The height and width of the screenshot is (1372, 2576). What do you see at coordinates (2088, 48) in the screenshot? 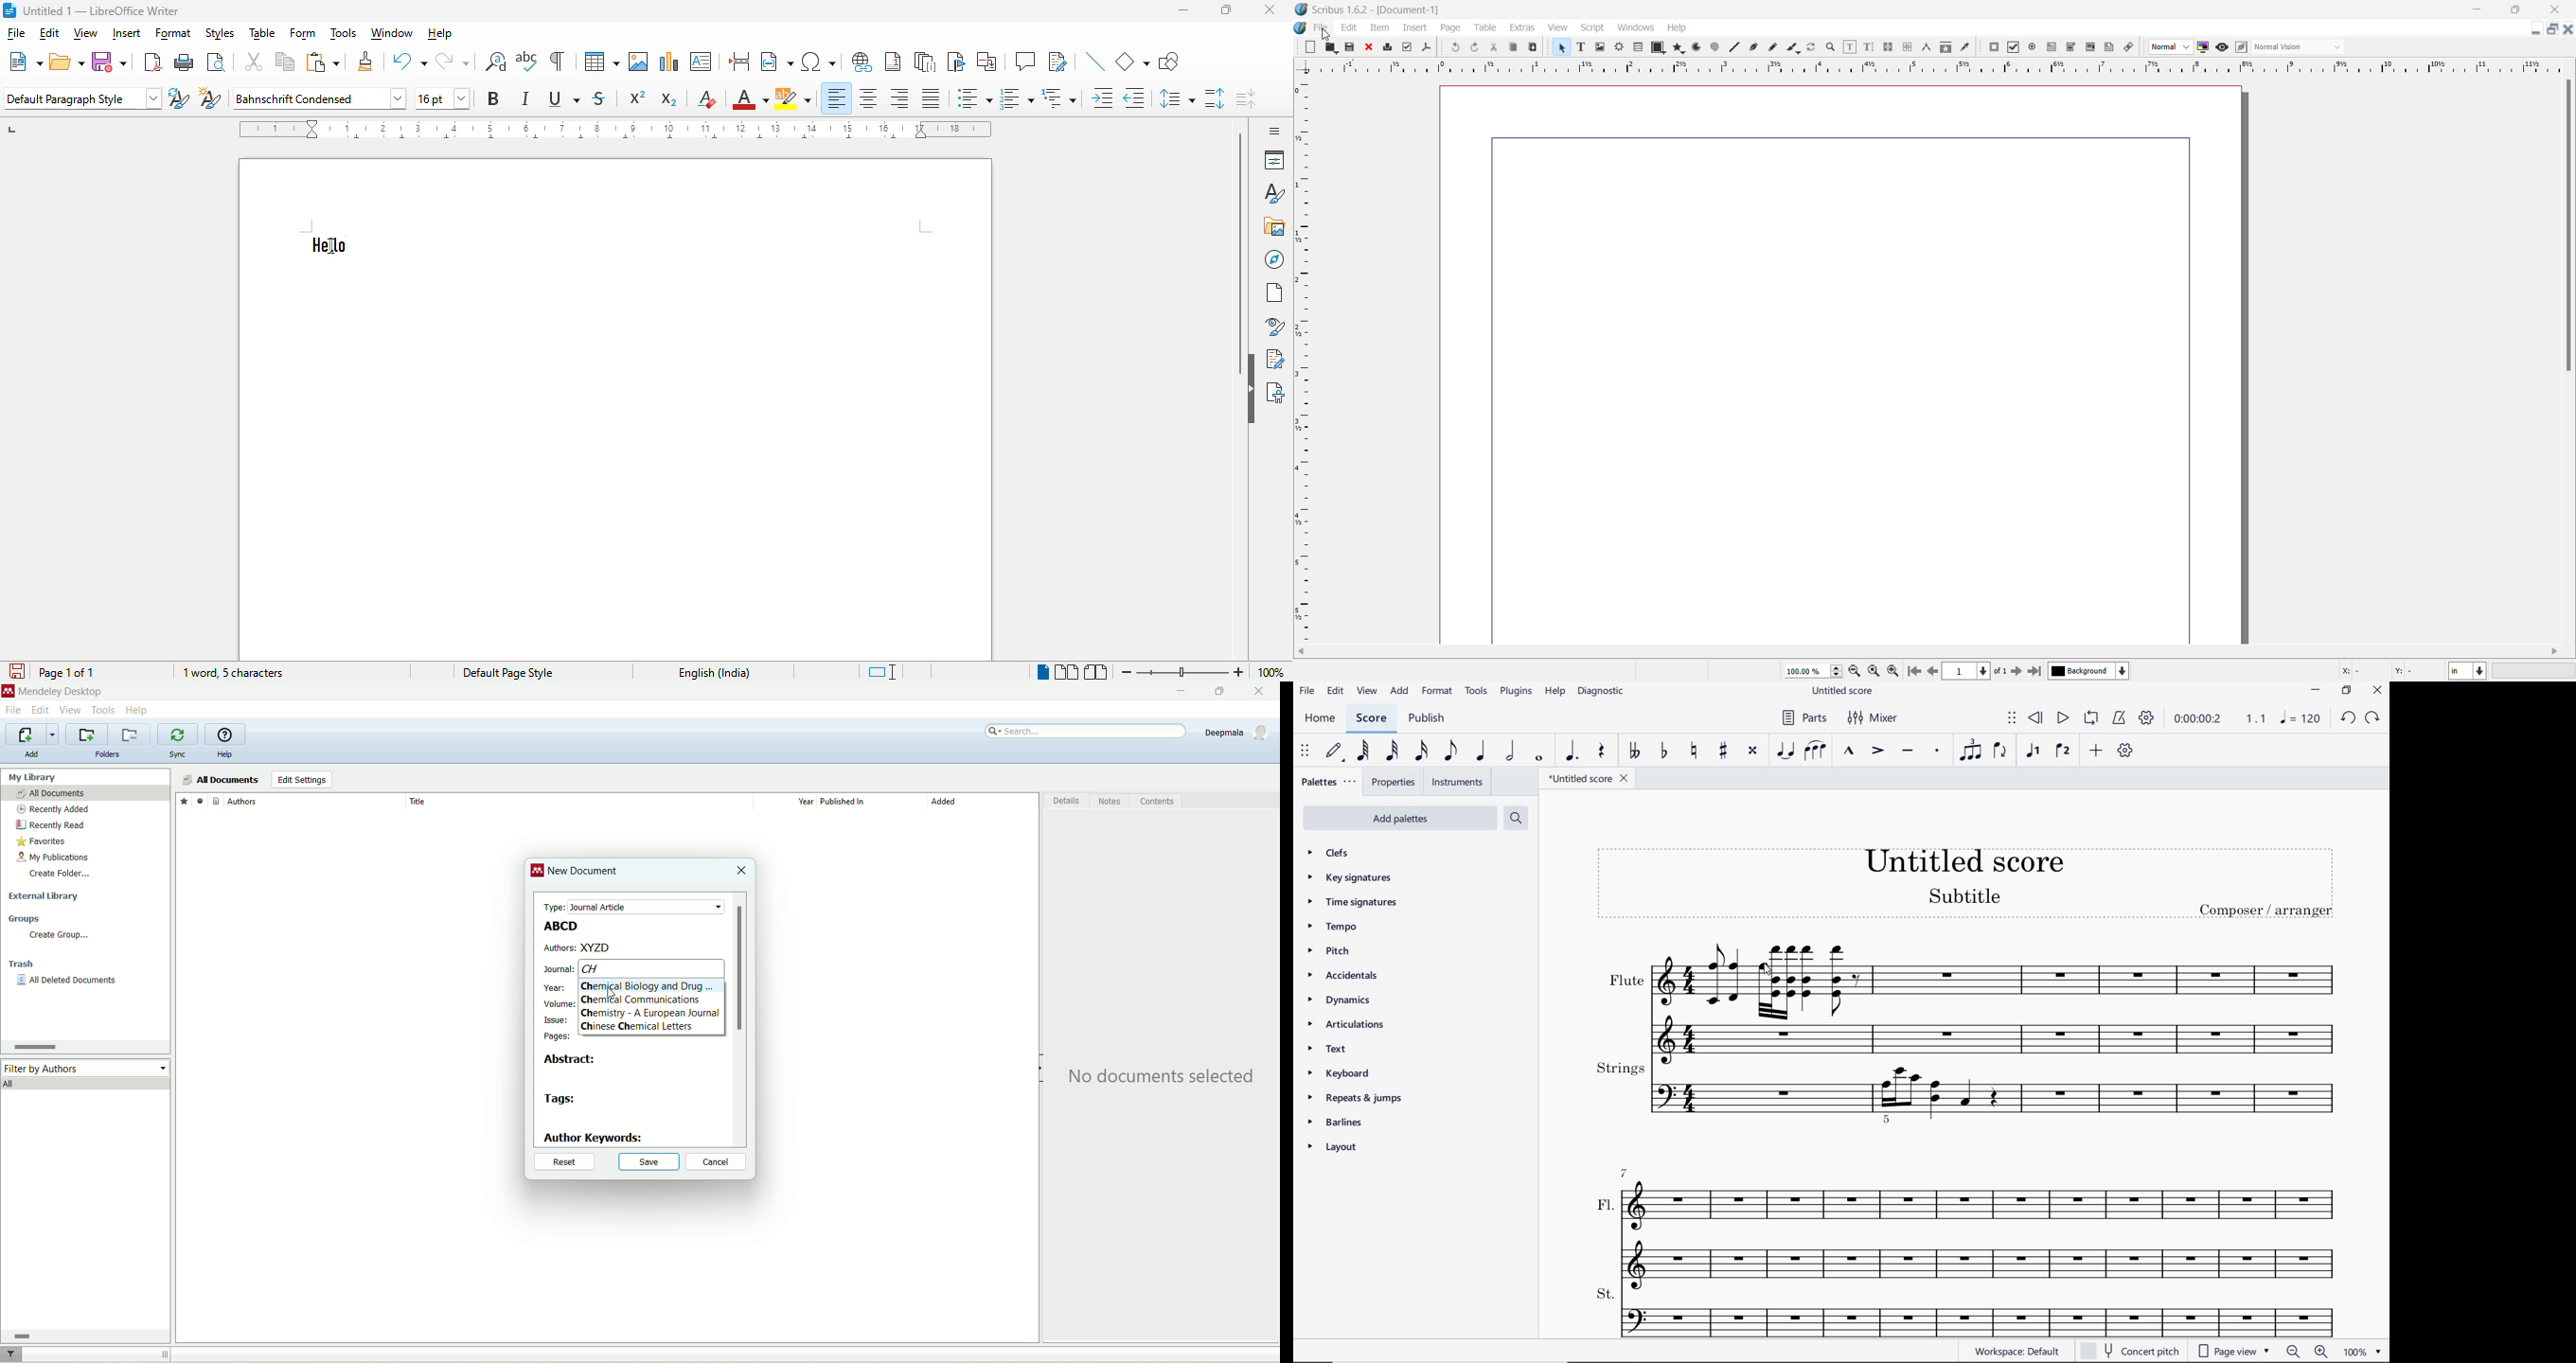
I see `icon` at bounding box center [2088, 48].